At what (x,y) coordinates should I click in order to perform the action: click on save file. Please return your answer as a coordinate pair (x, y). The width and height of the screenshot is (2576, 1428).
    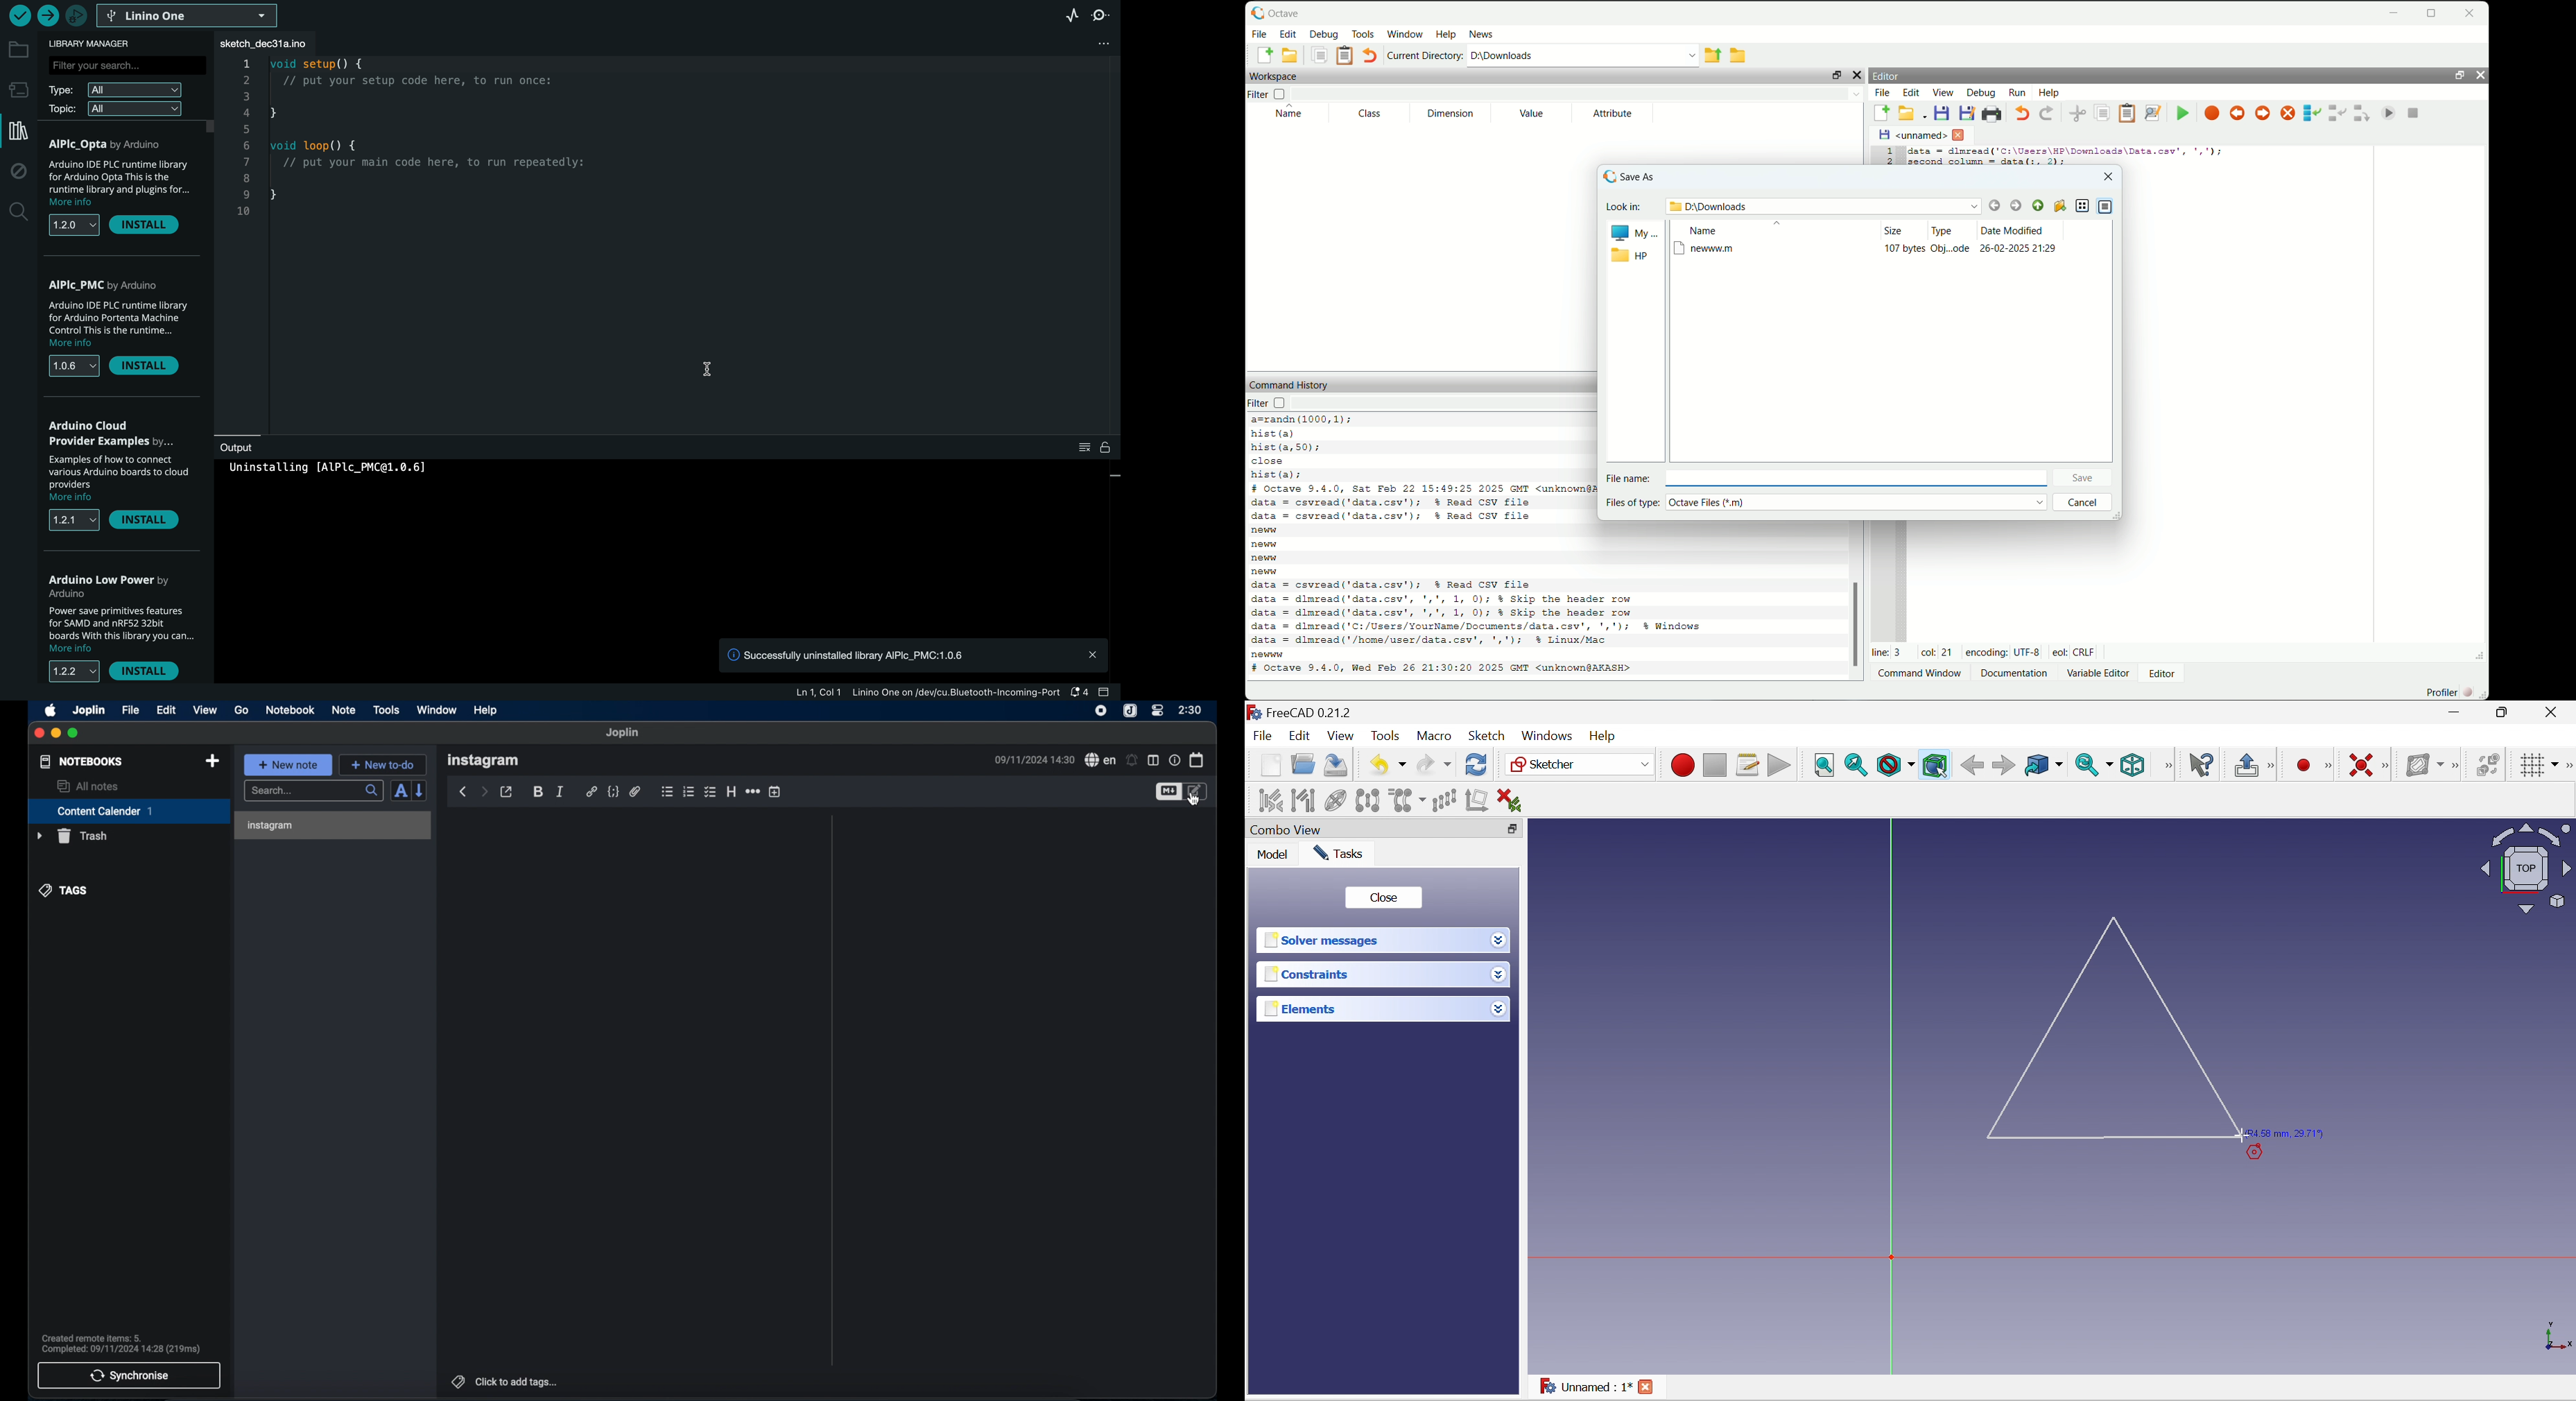
    Looking at the image, I should click on (1944, 115).